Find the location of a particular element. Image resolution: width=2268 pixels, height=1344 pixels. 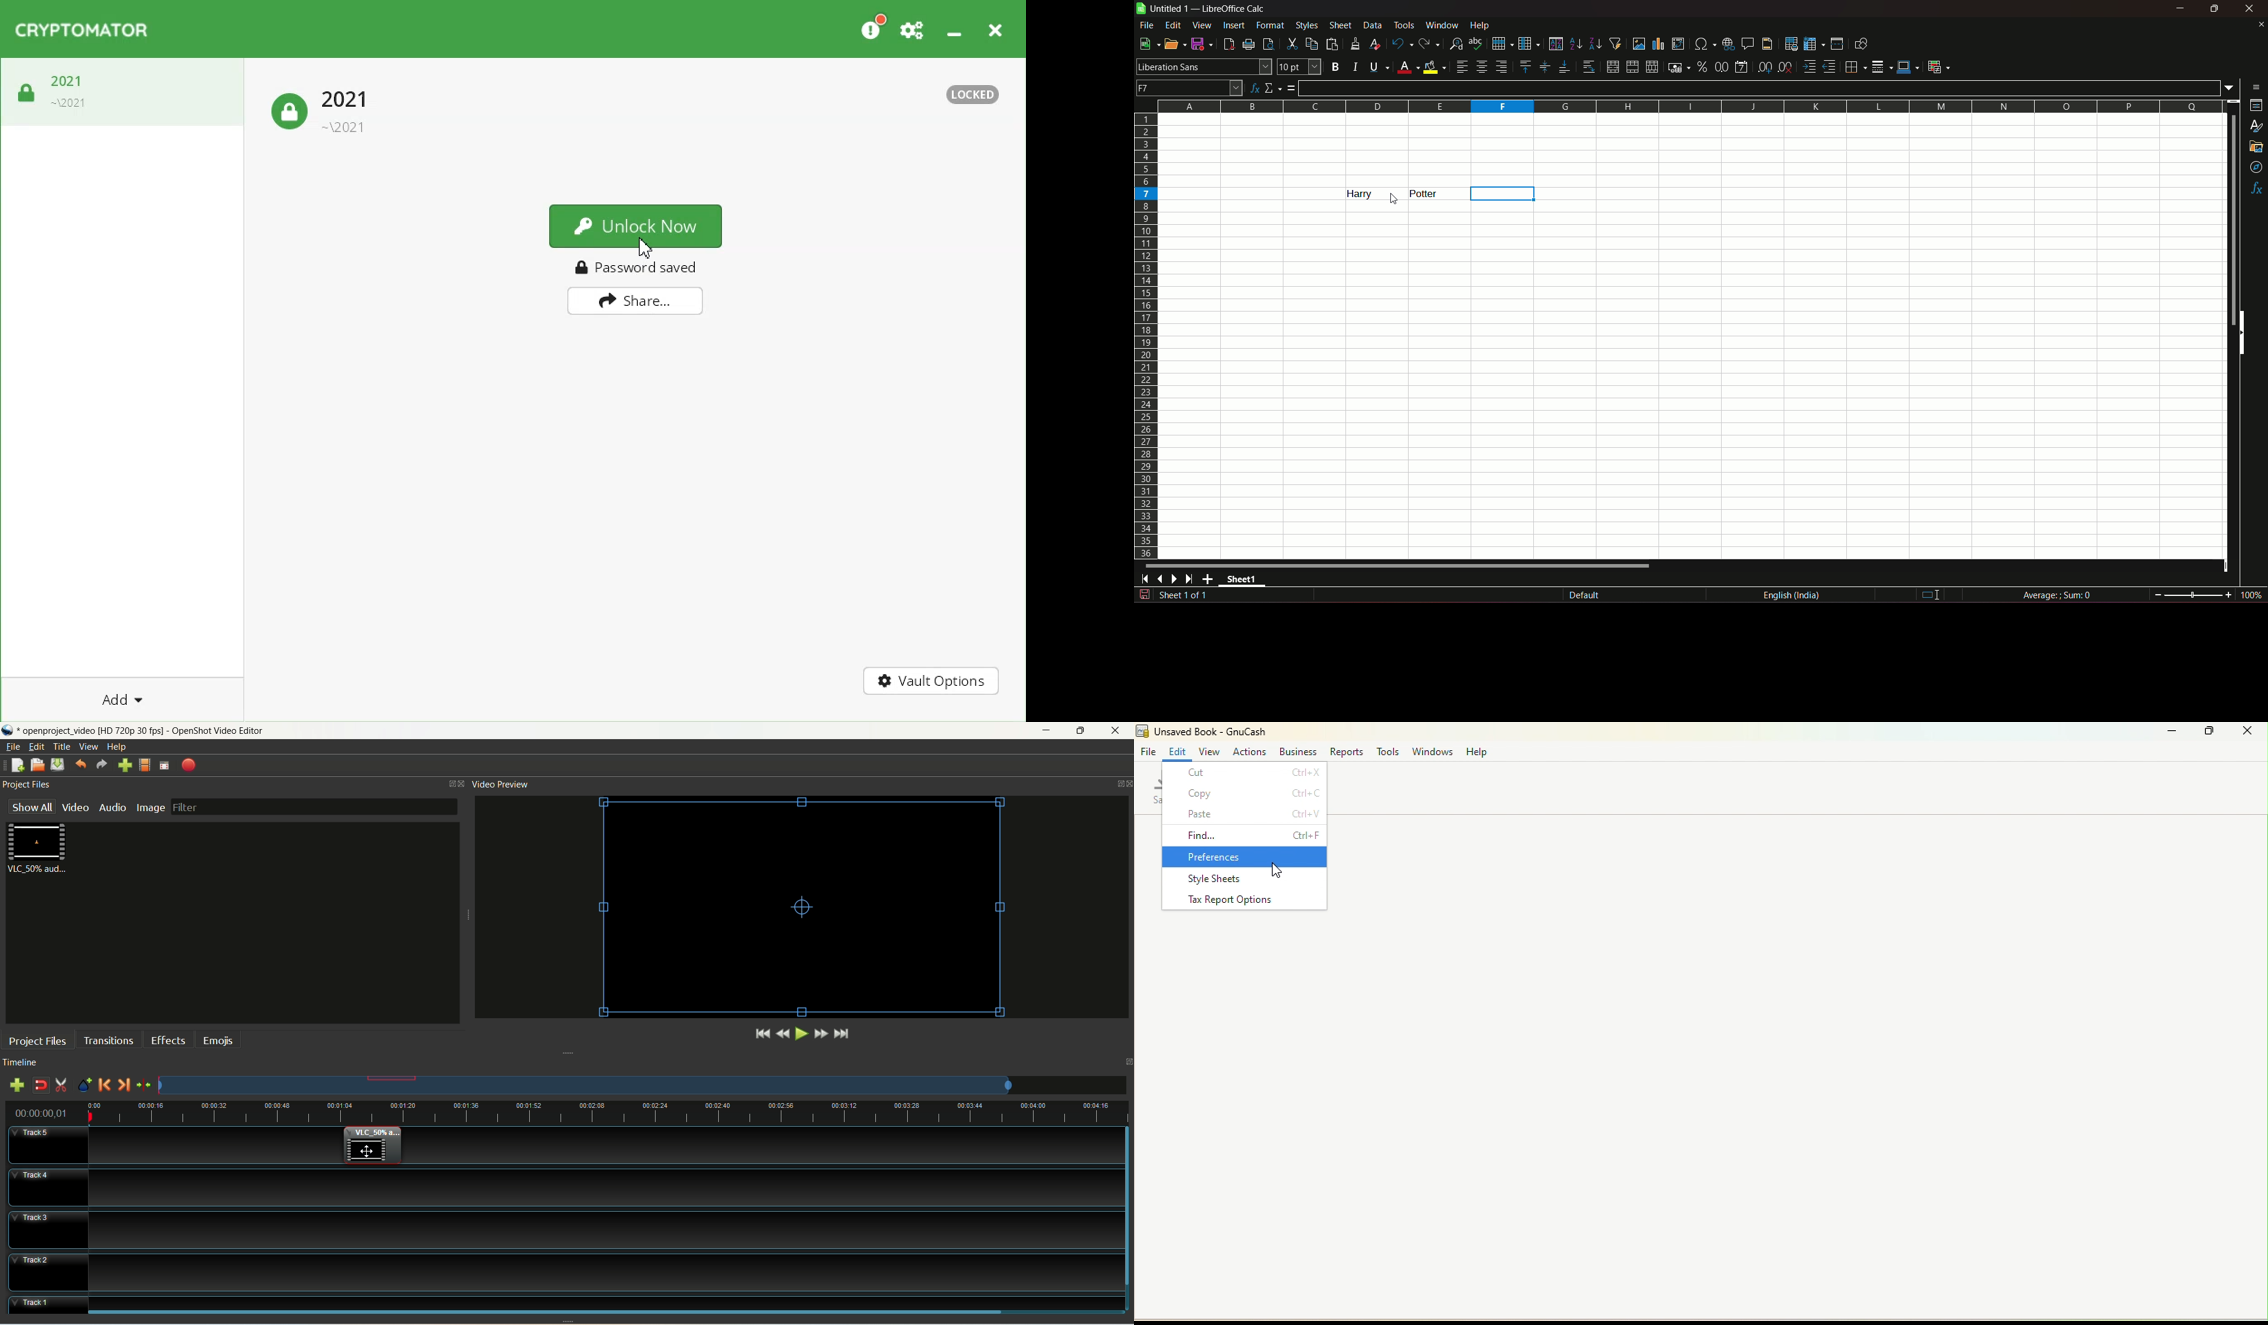

format is located at coordinates (1271, 25).